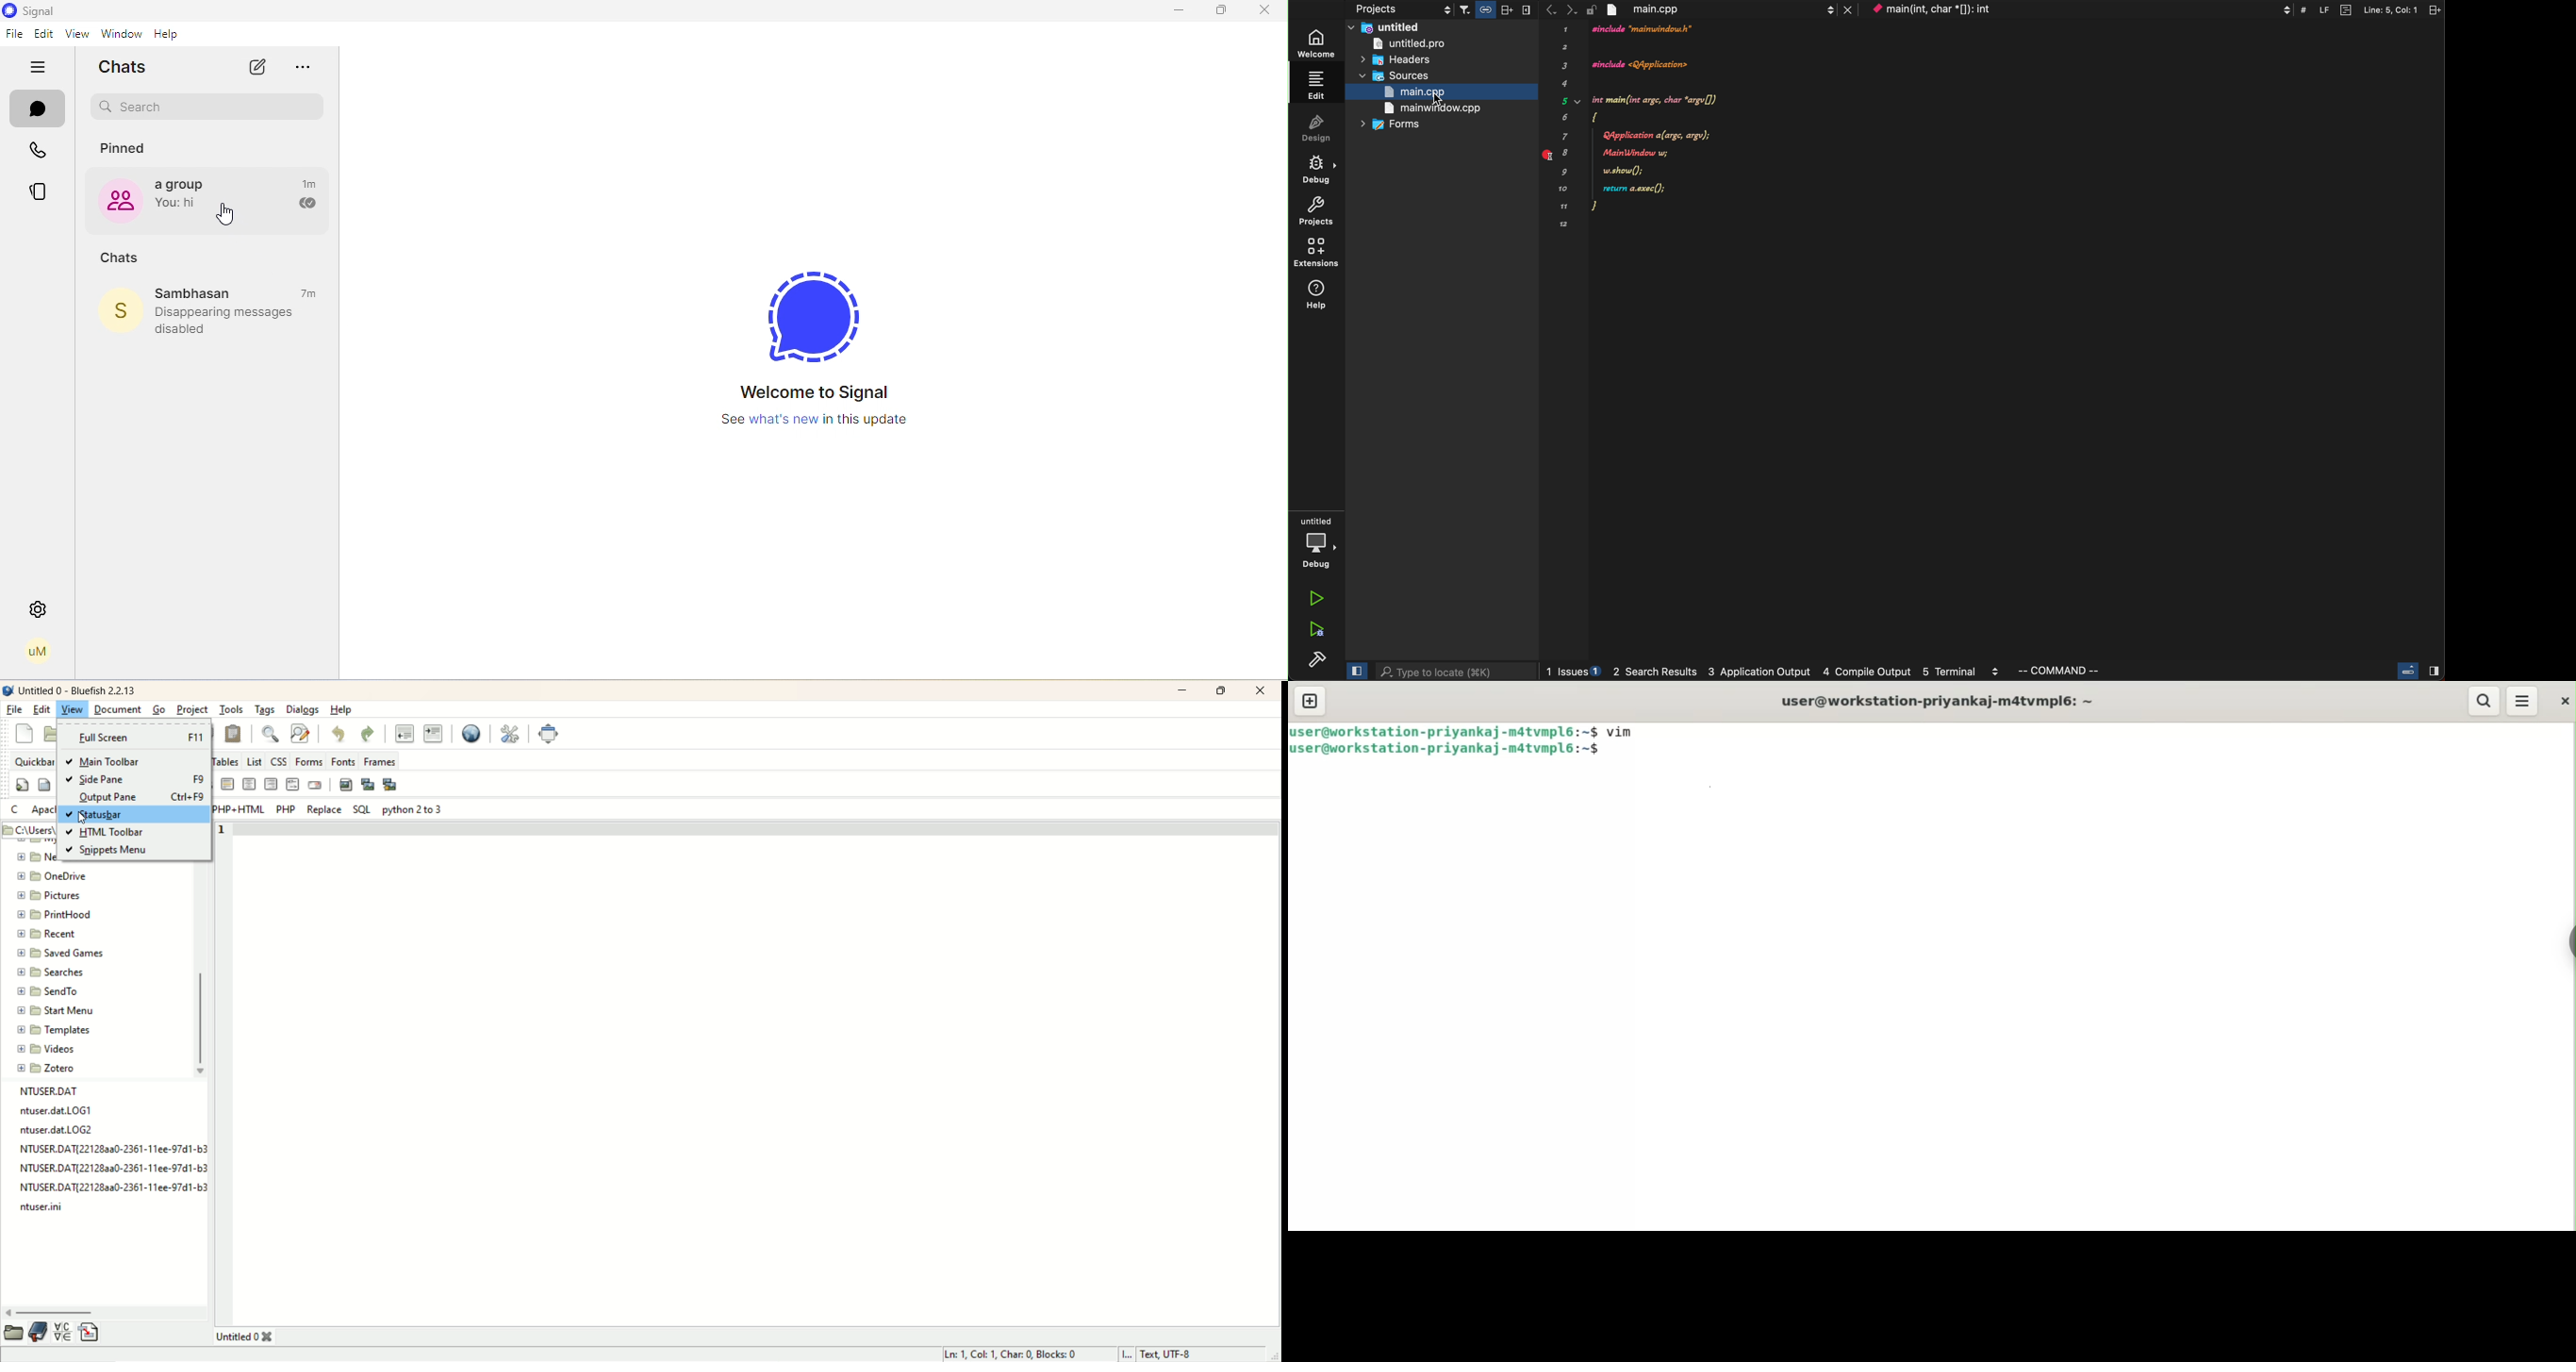 The height and width of the screenshot is (1372, 2576). What do you see at coordinates (208, 108) in the screenshot?
I see `search bar` at bounding box center [208, 108].